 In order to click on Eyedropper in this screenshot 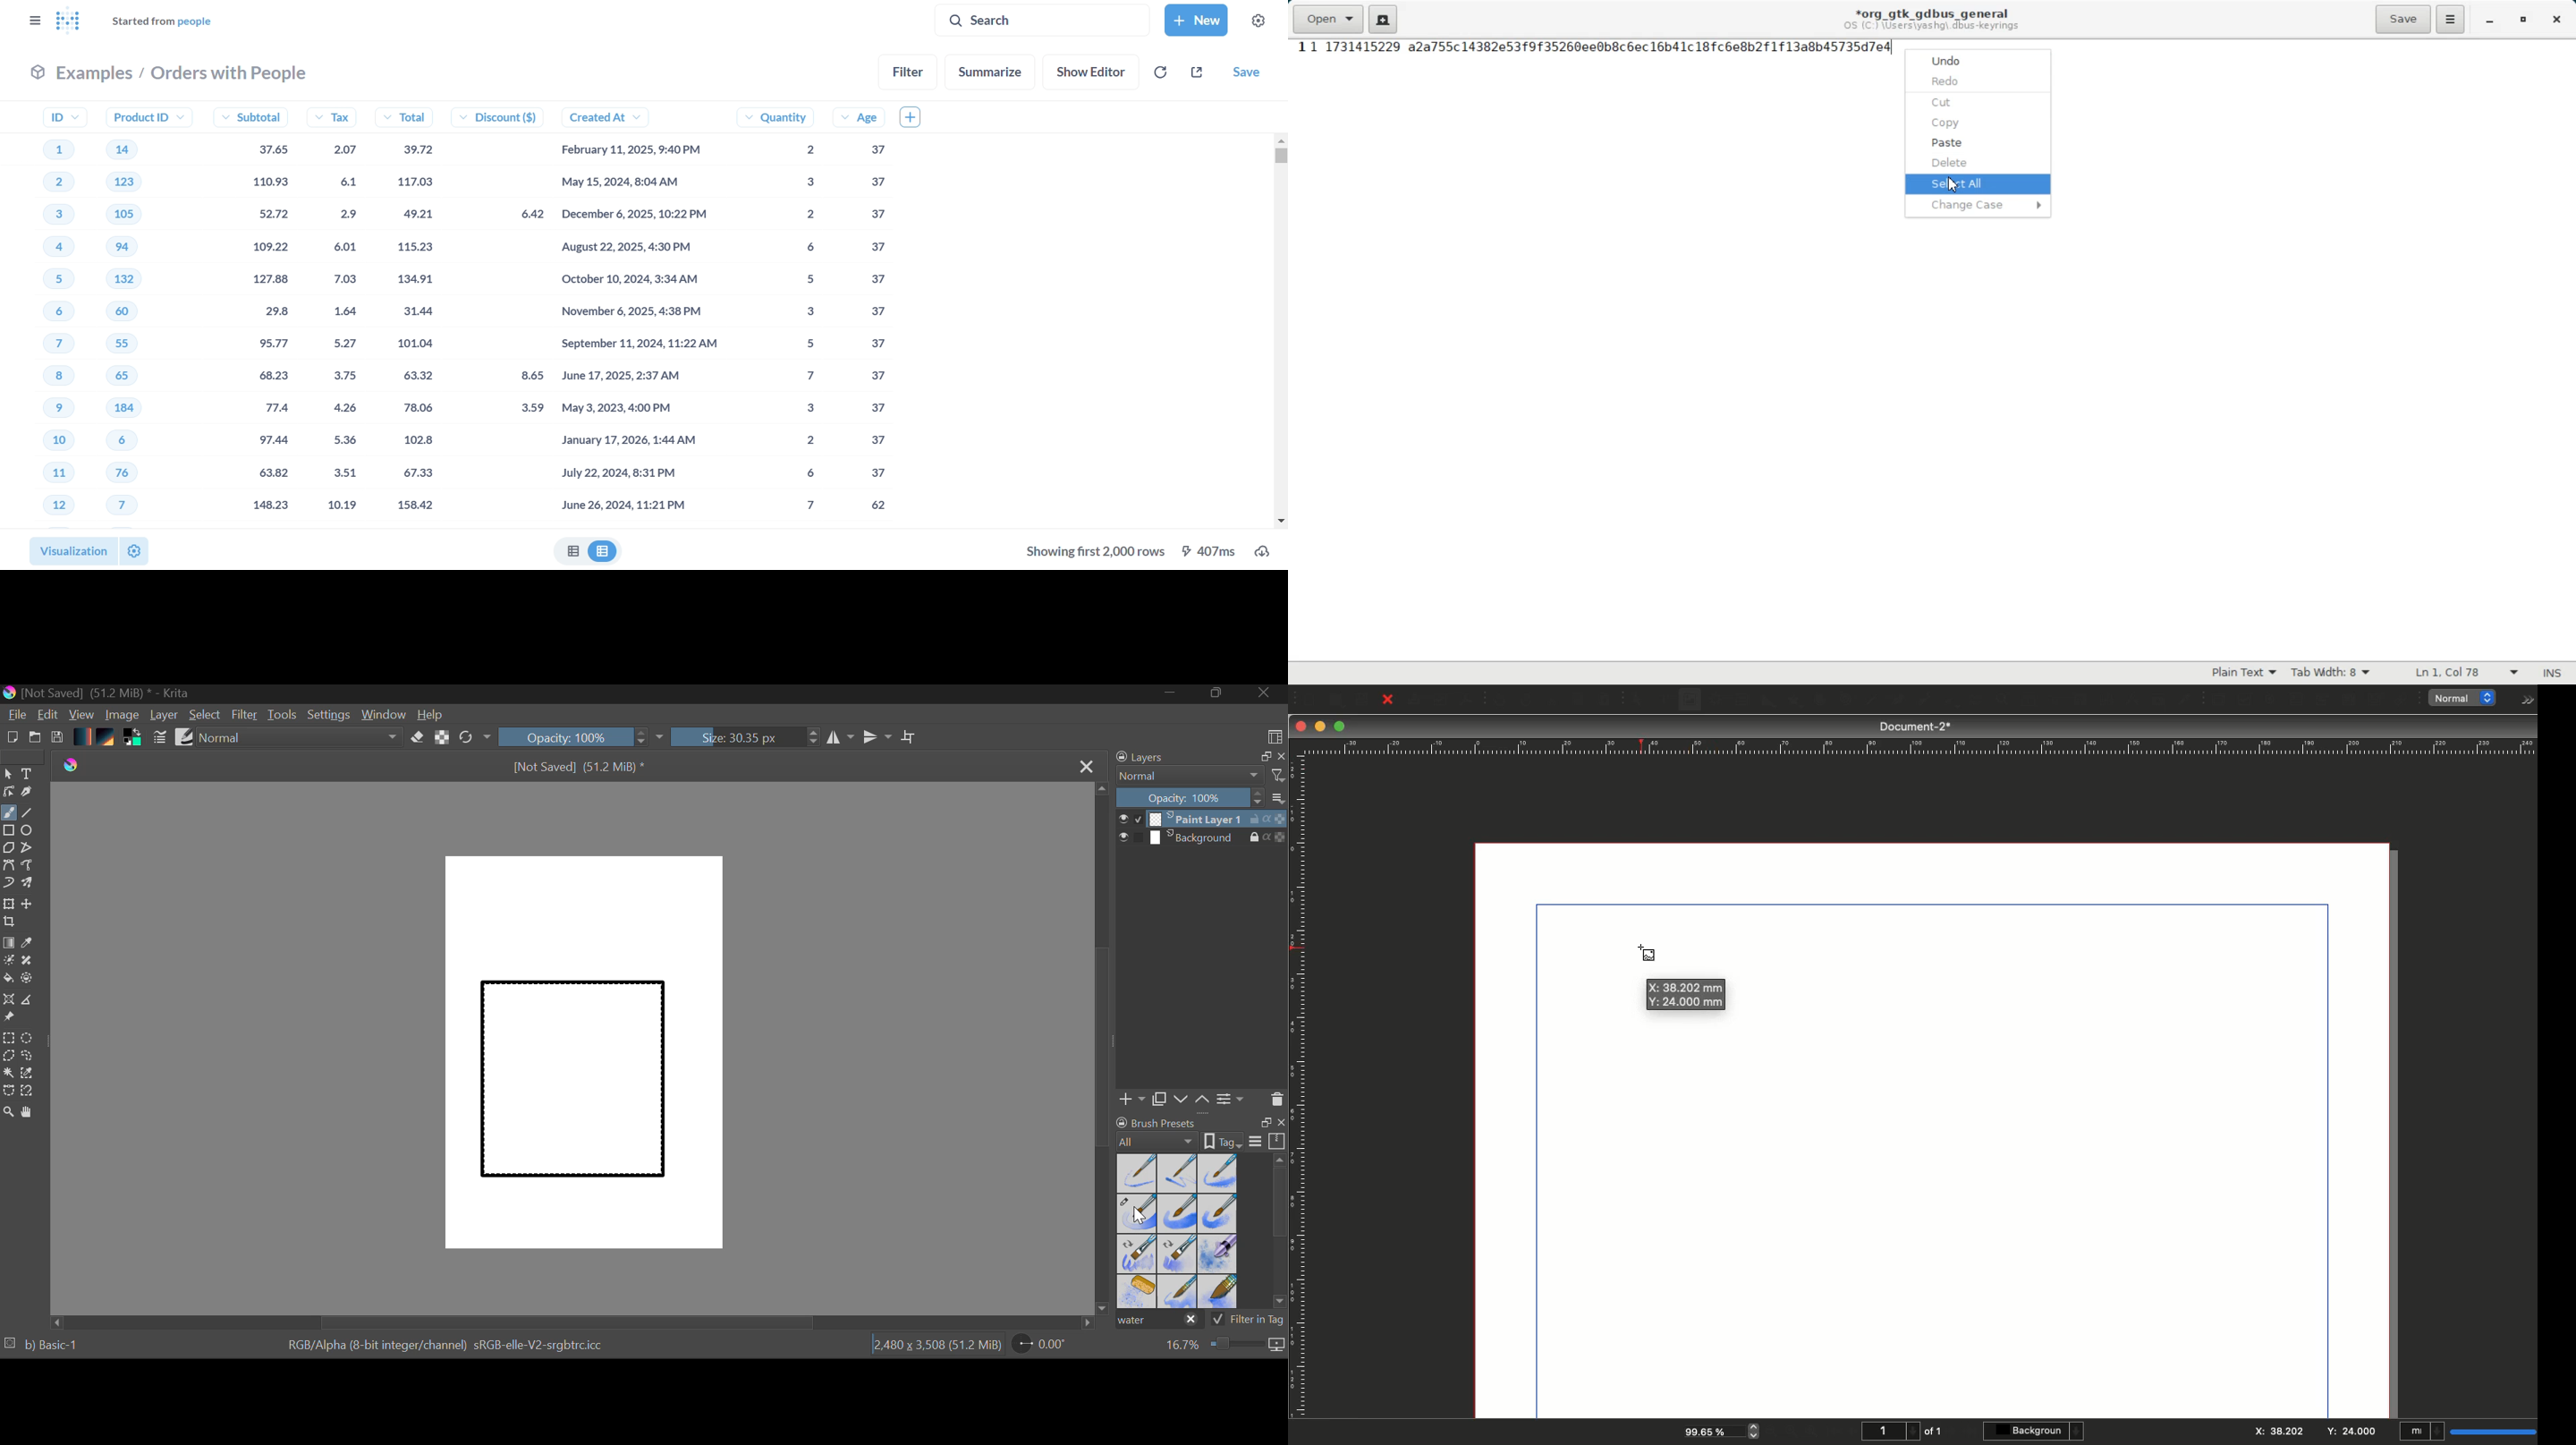, I will do `click(30, 944)`.